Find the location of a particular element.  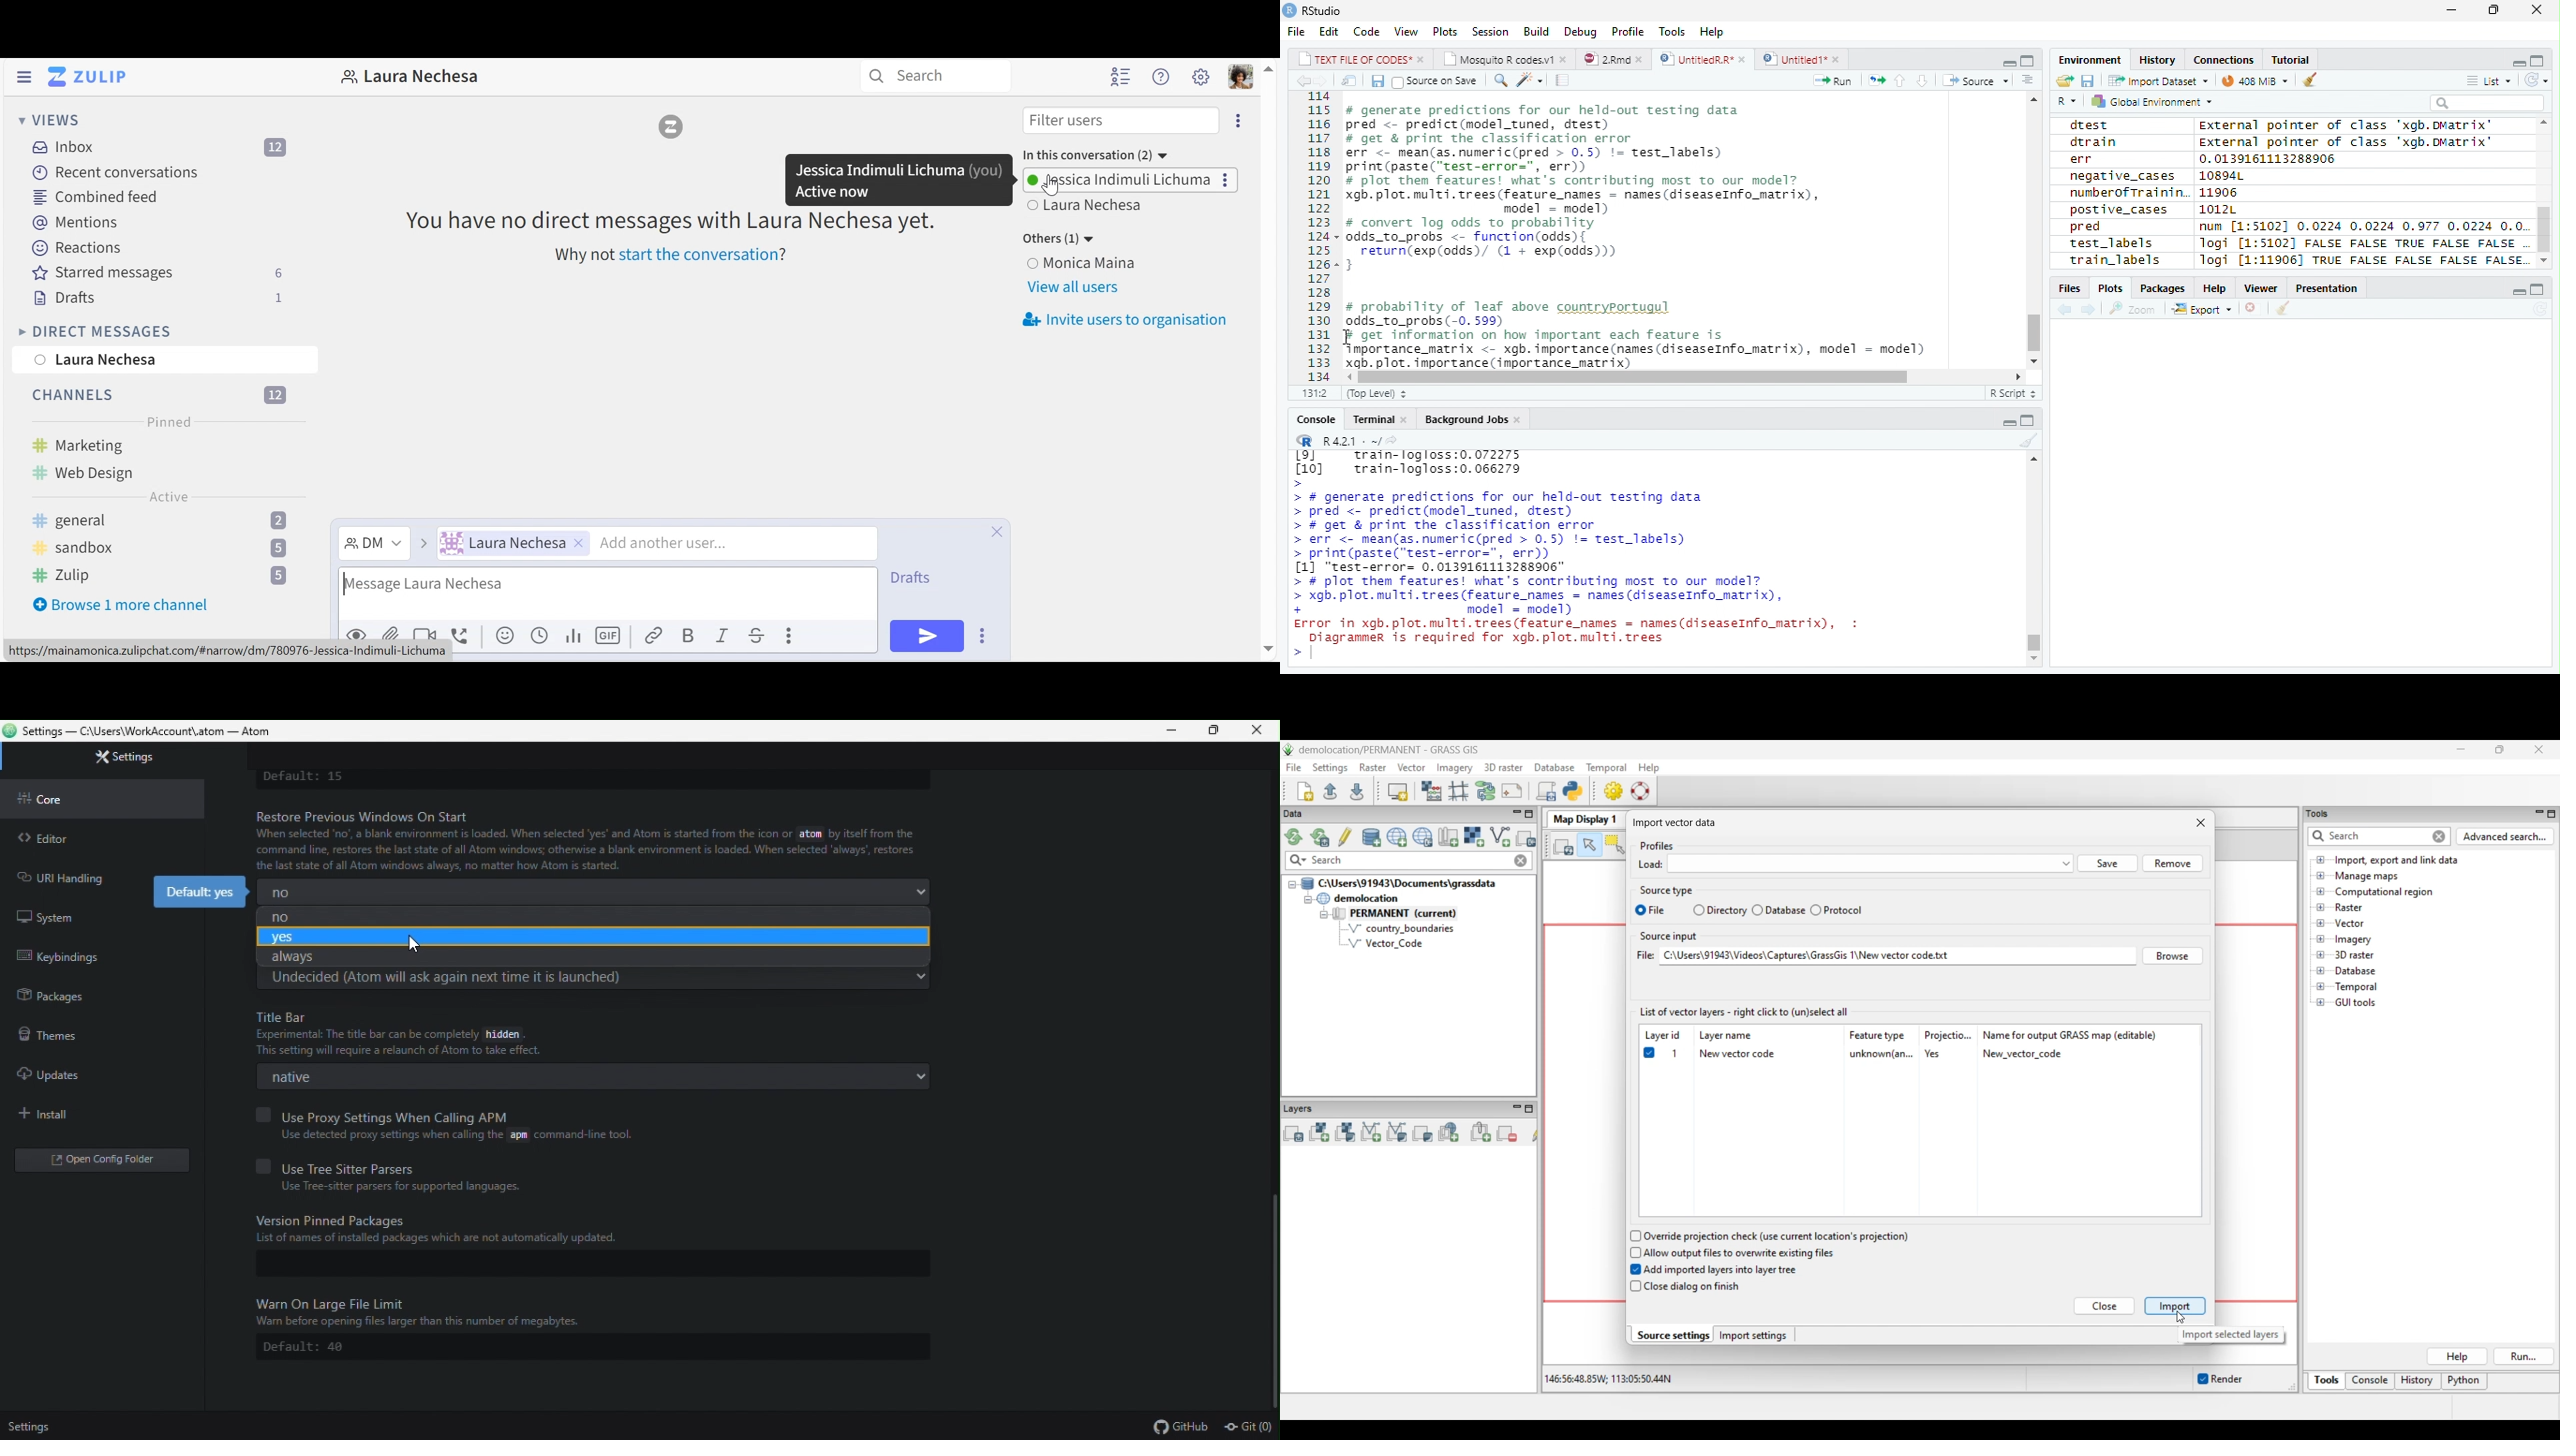

sandbox is located at coordinates (165, 547).